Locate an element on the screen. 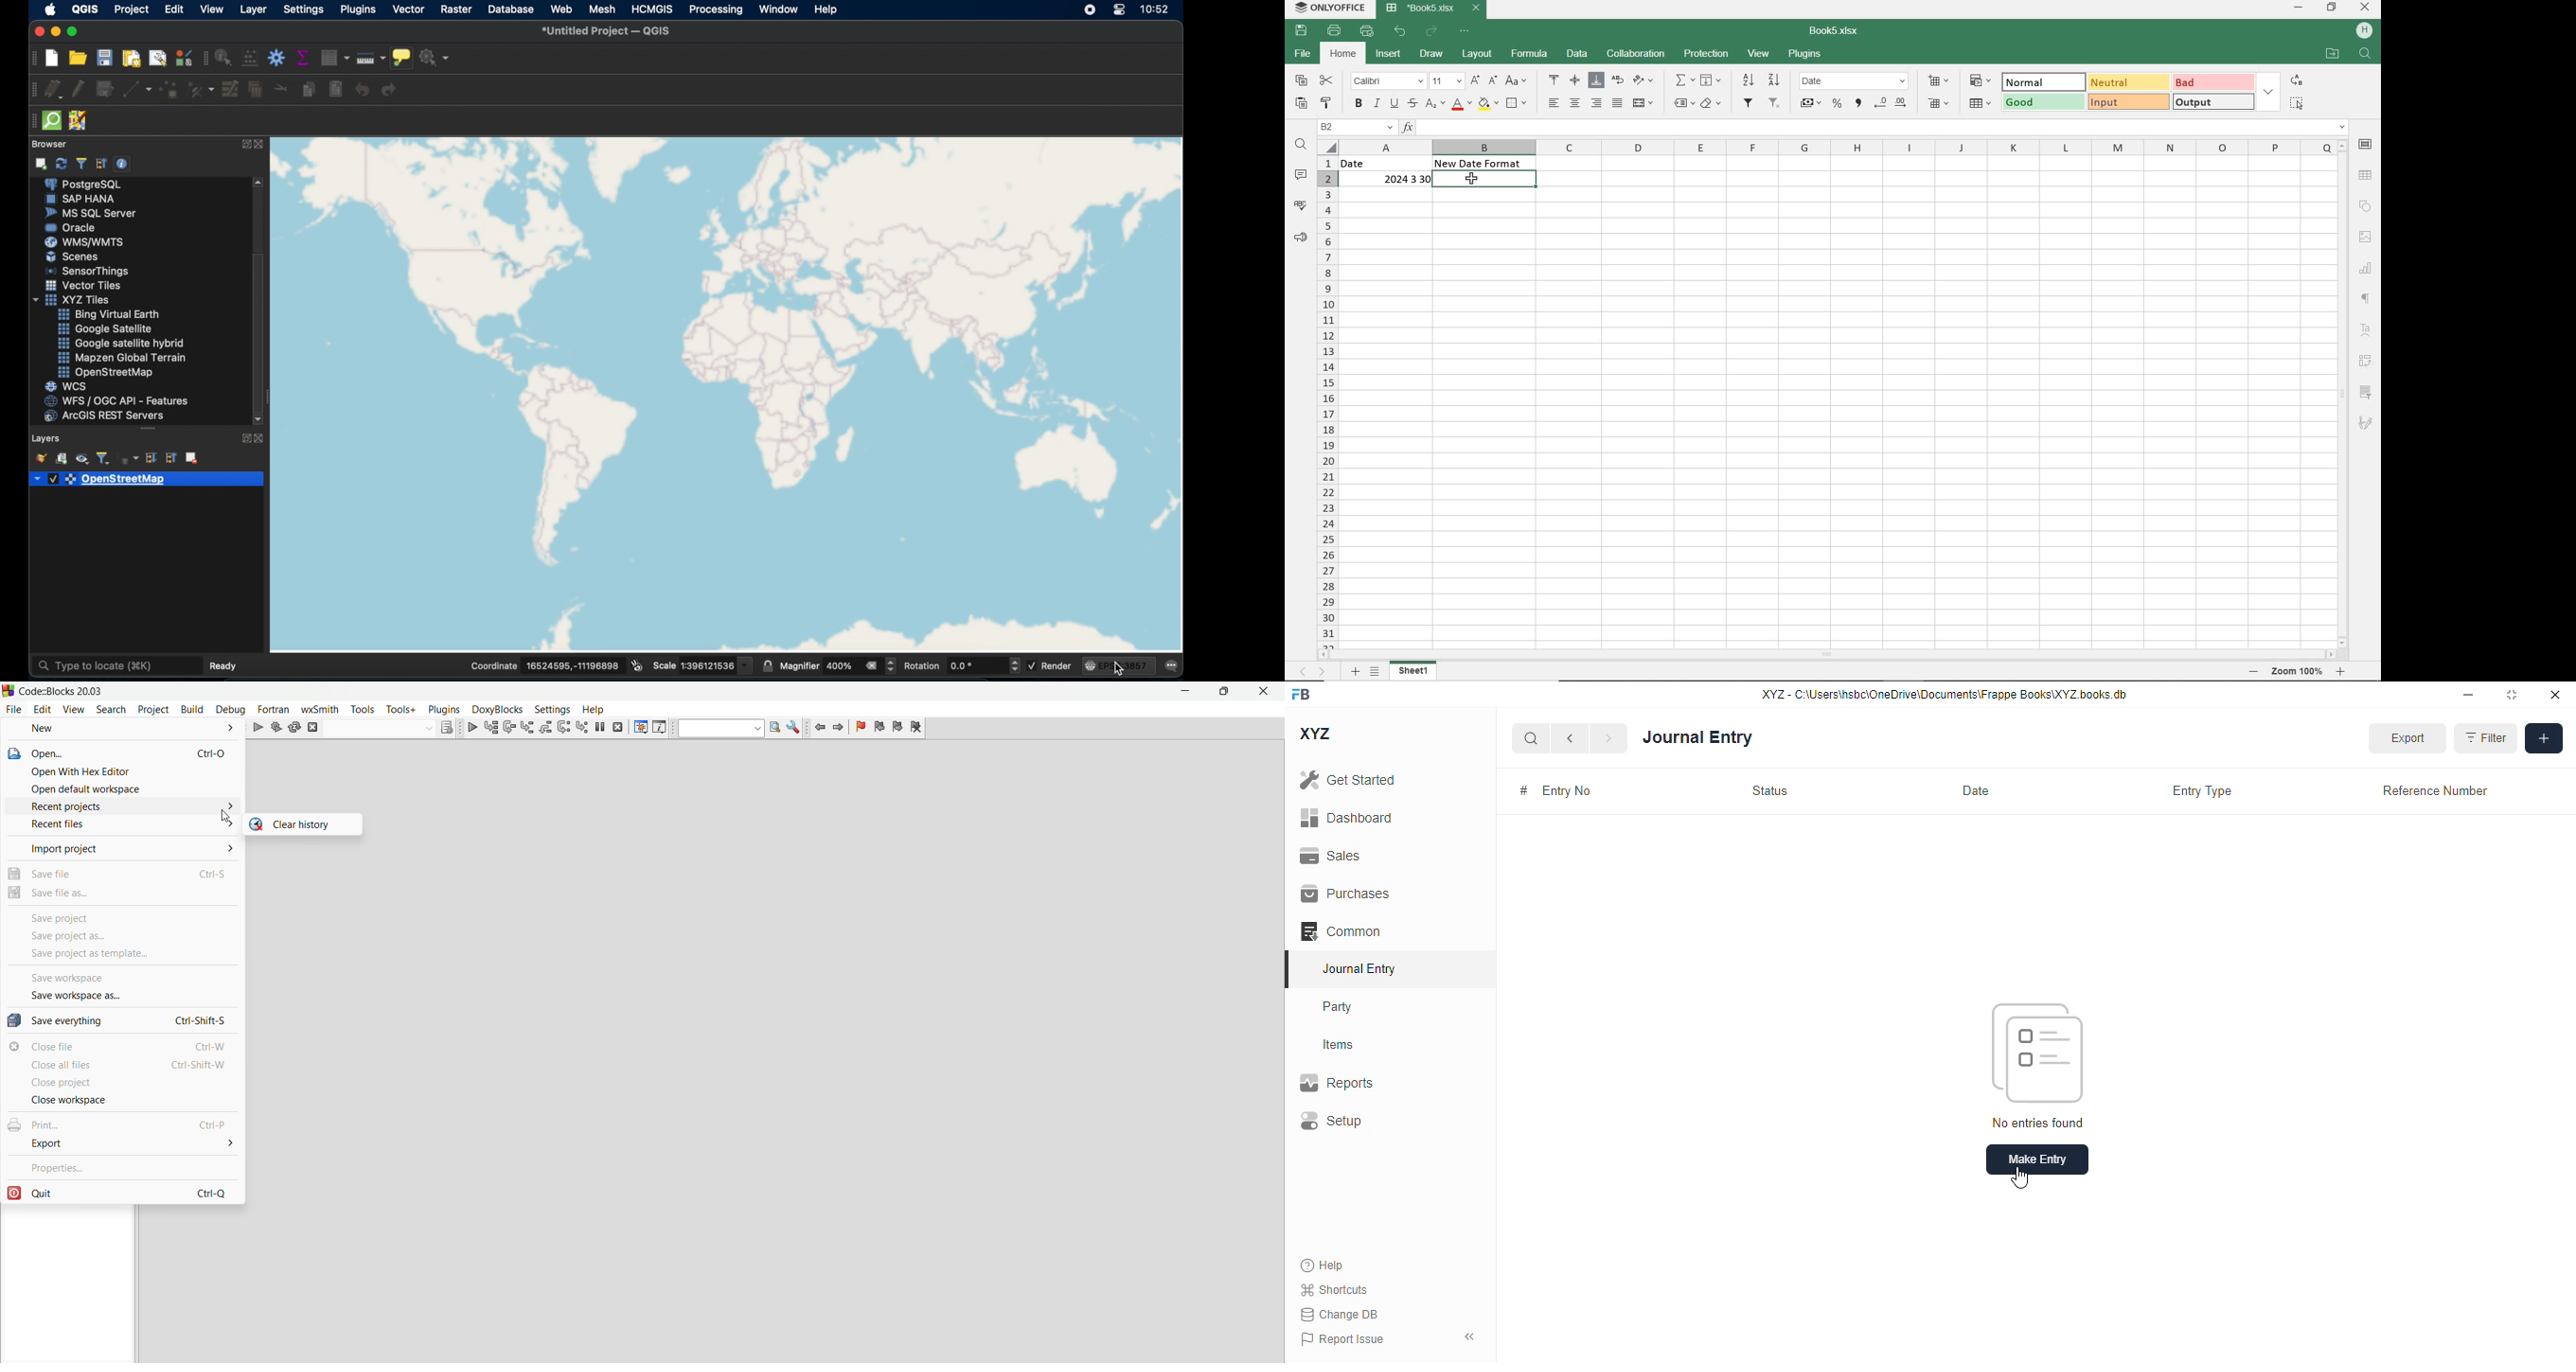  journal entry is located at coordinates (1360, 968).